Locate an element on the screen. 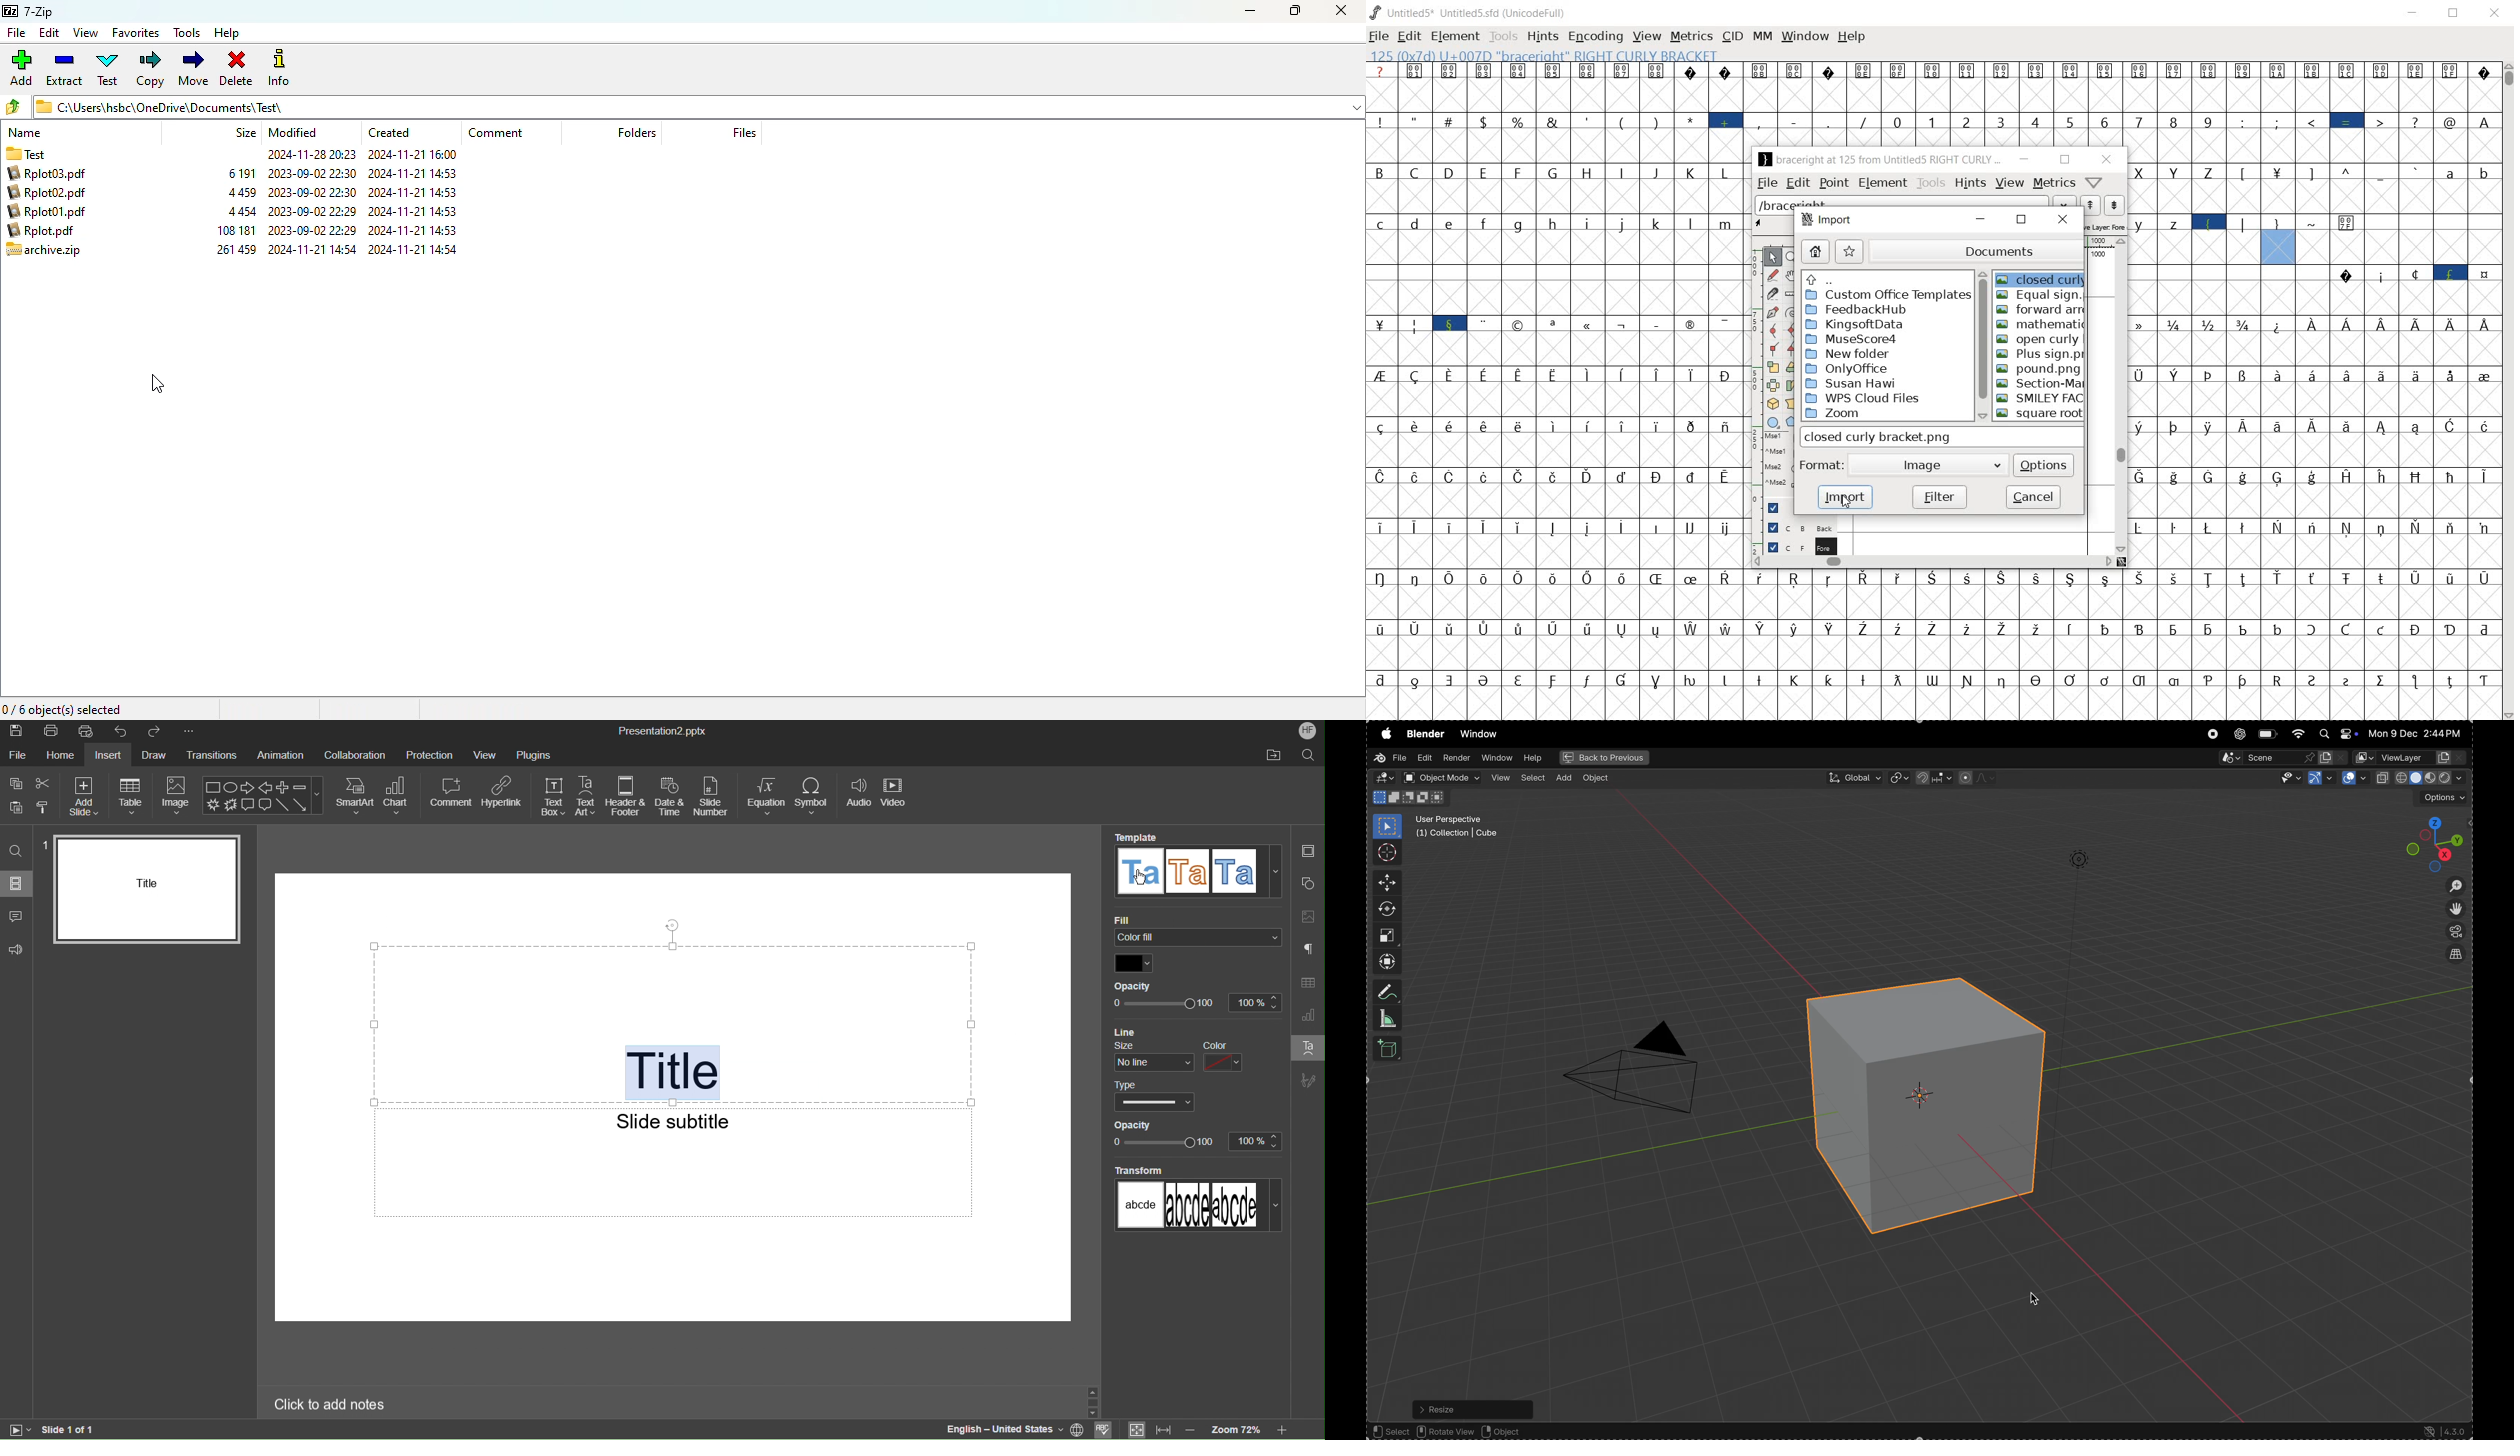 Image resolution: width=2520 pixels, height=1456 pixels. Type is located at coordinates (1151, 1093).